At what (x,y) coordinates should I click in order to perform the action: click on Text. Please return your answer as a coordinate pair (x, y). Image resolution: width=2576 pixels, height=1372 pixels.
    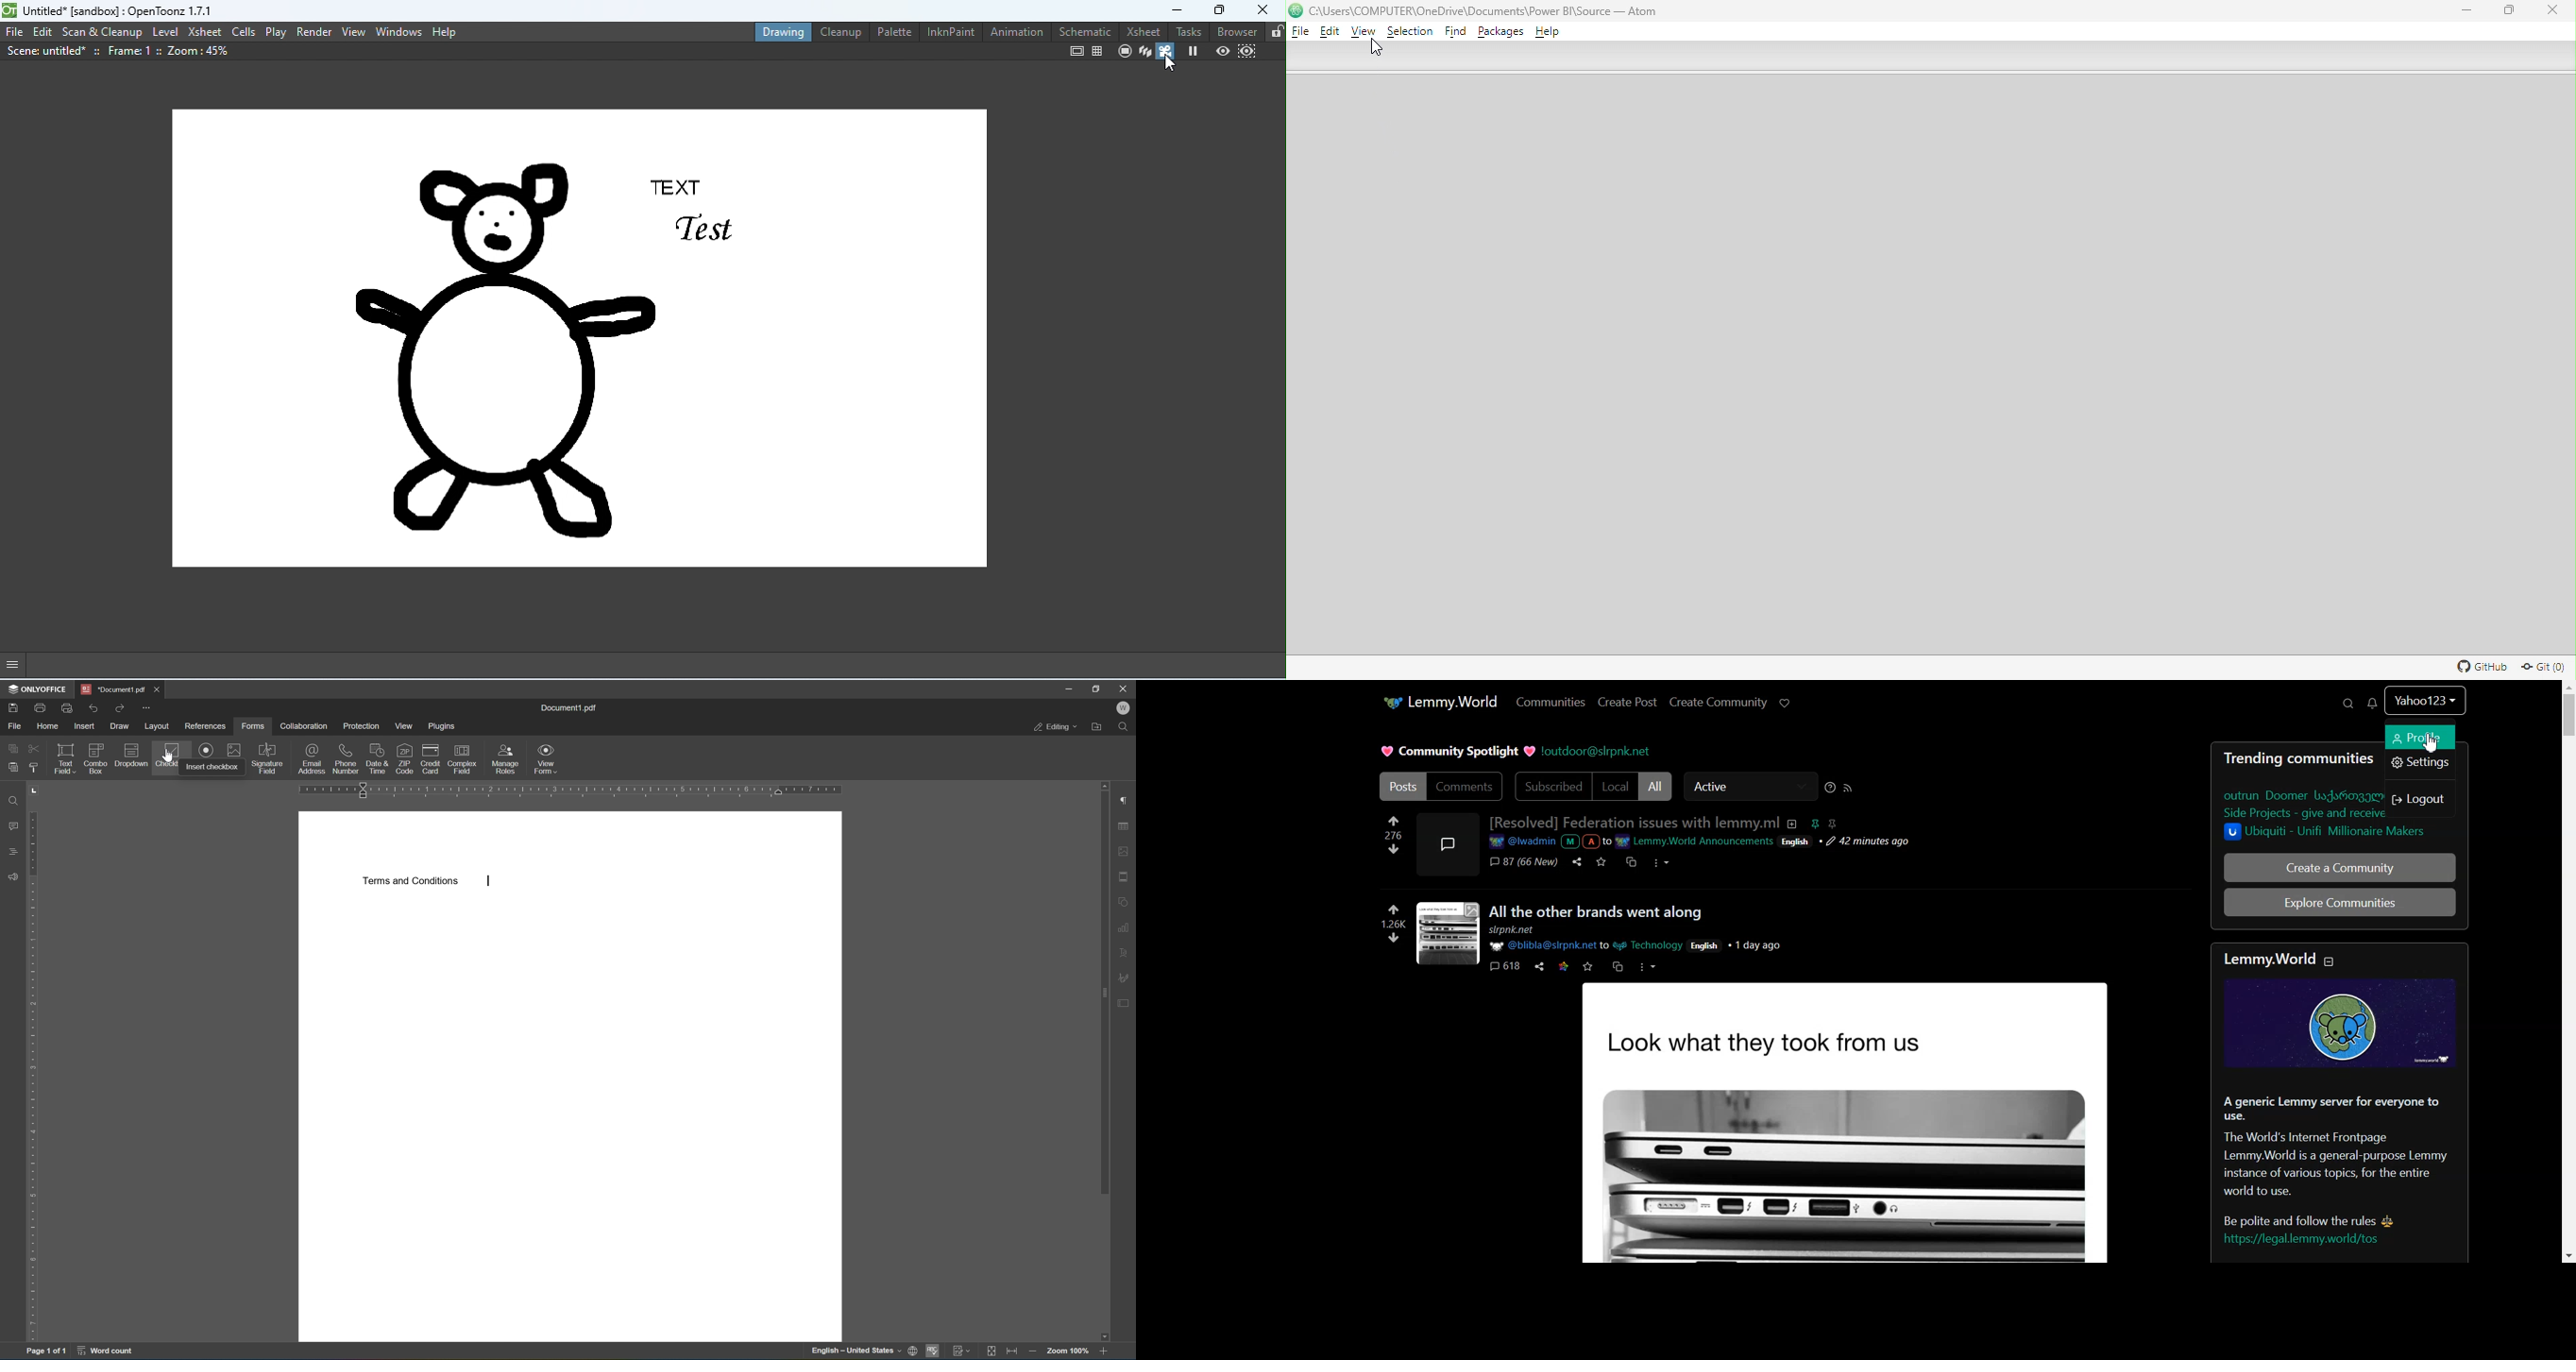
    Looking at the image, I should click on (1457, 752).